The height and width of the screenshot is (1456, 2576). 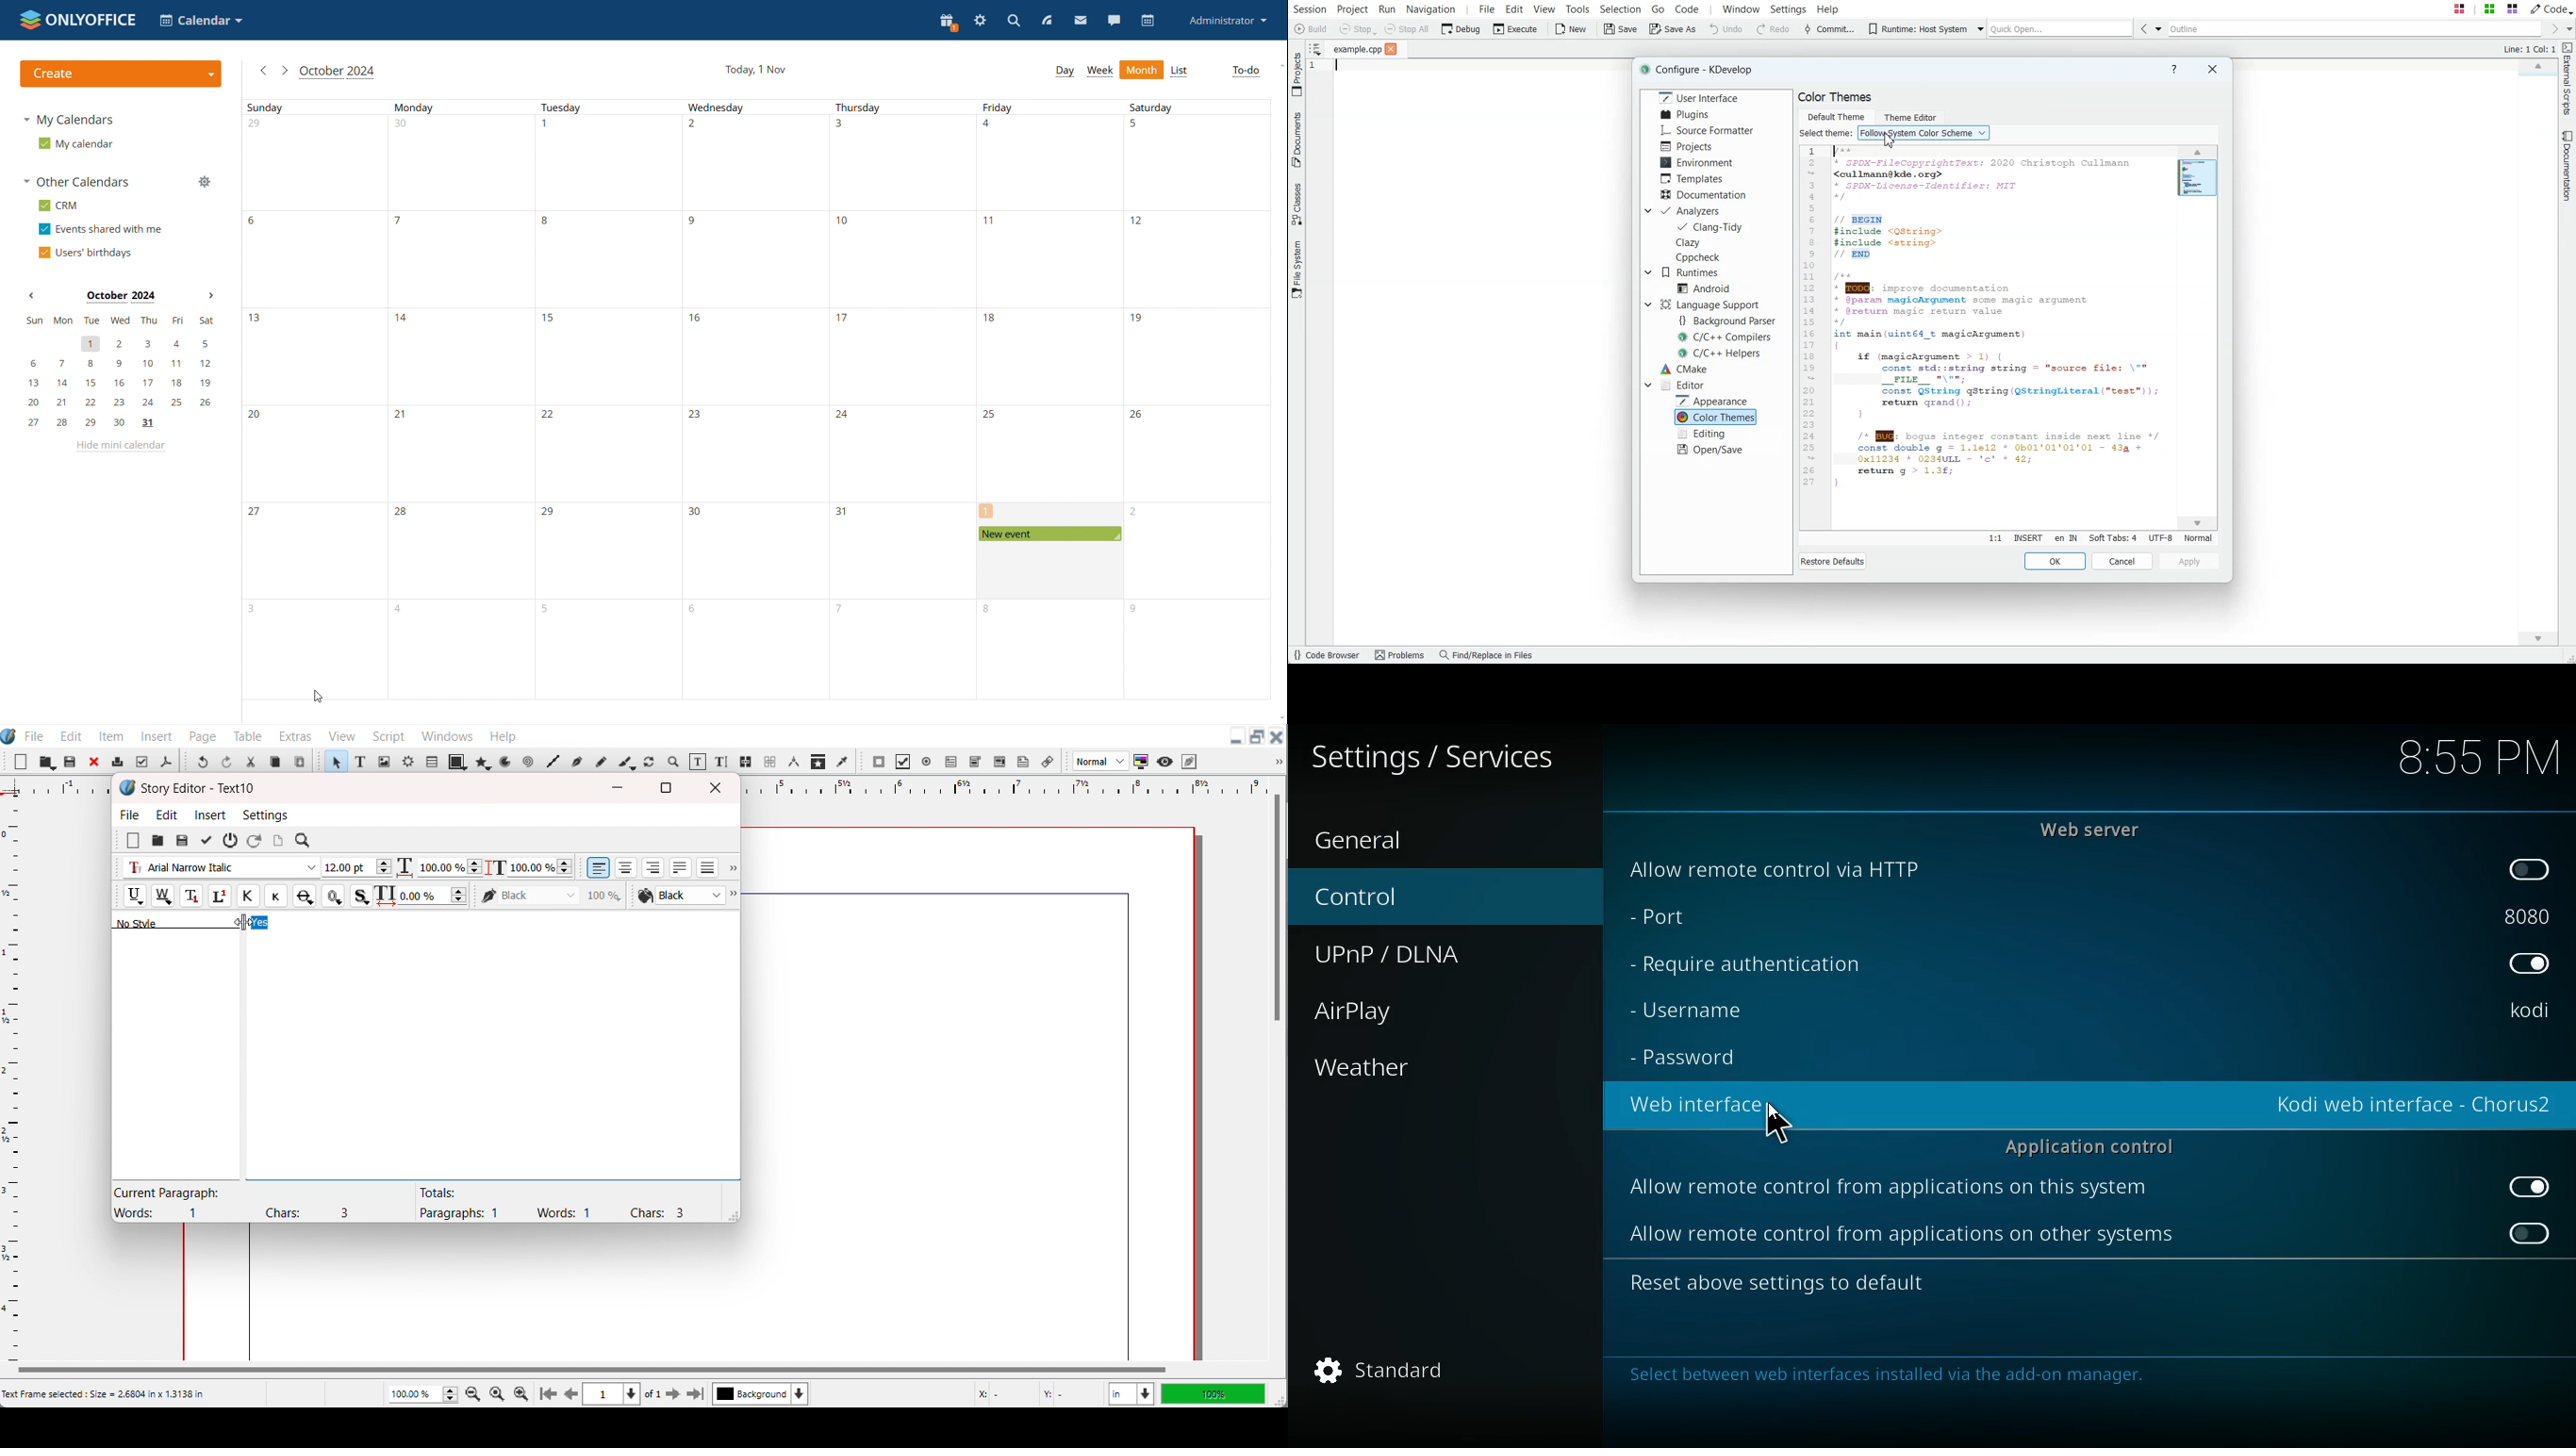 What do you see at coordinates (134, 896) in the screenshot?
I see `Underline` at bounding box center [134, 896].